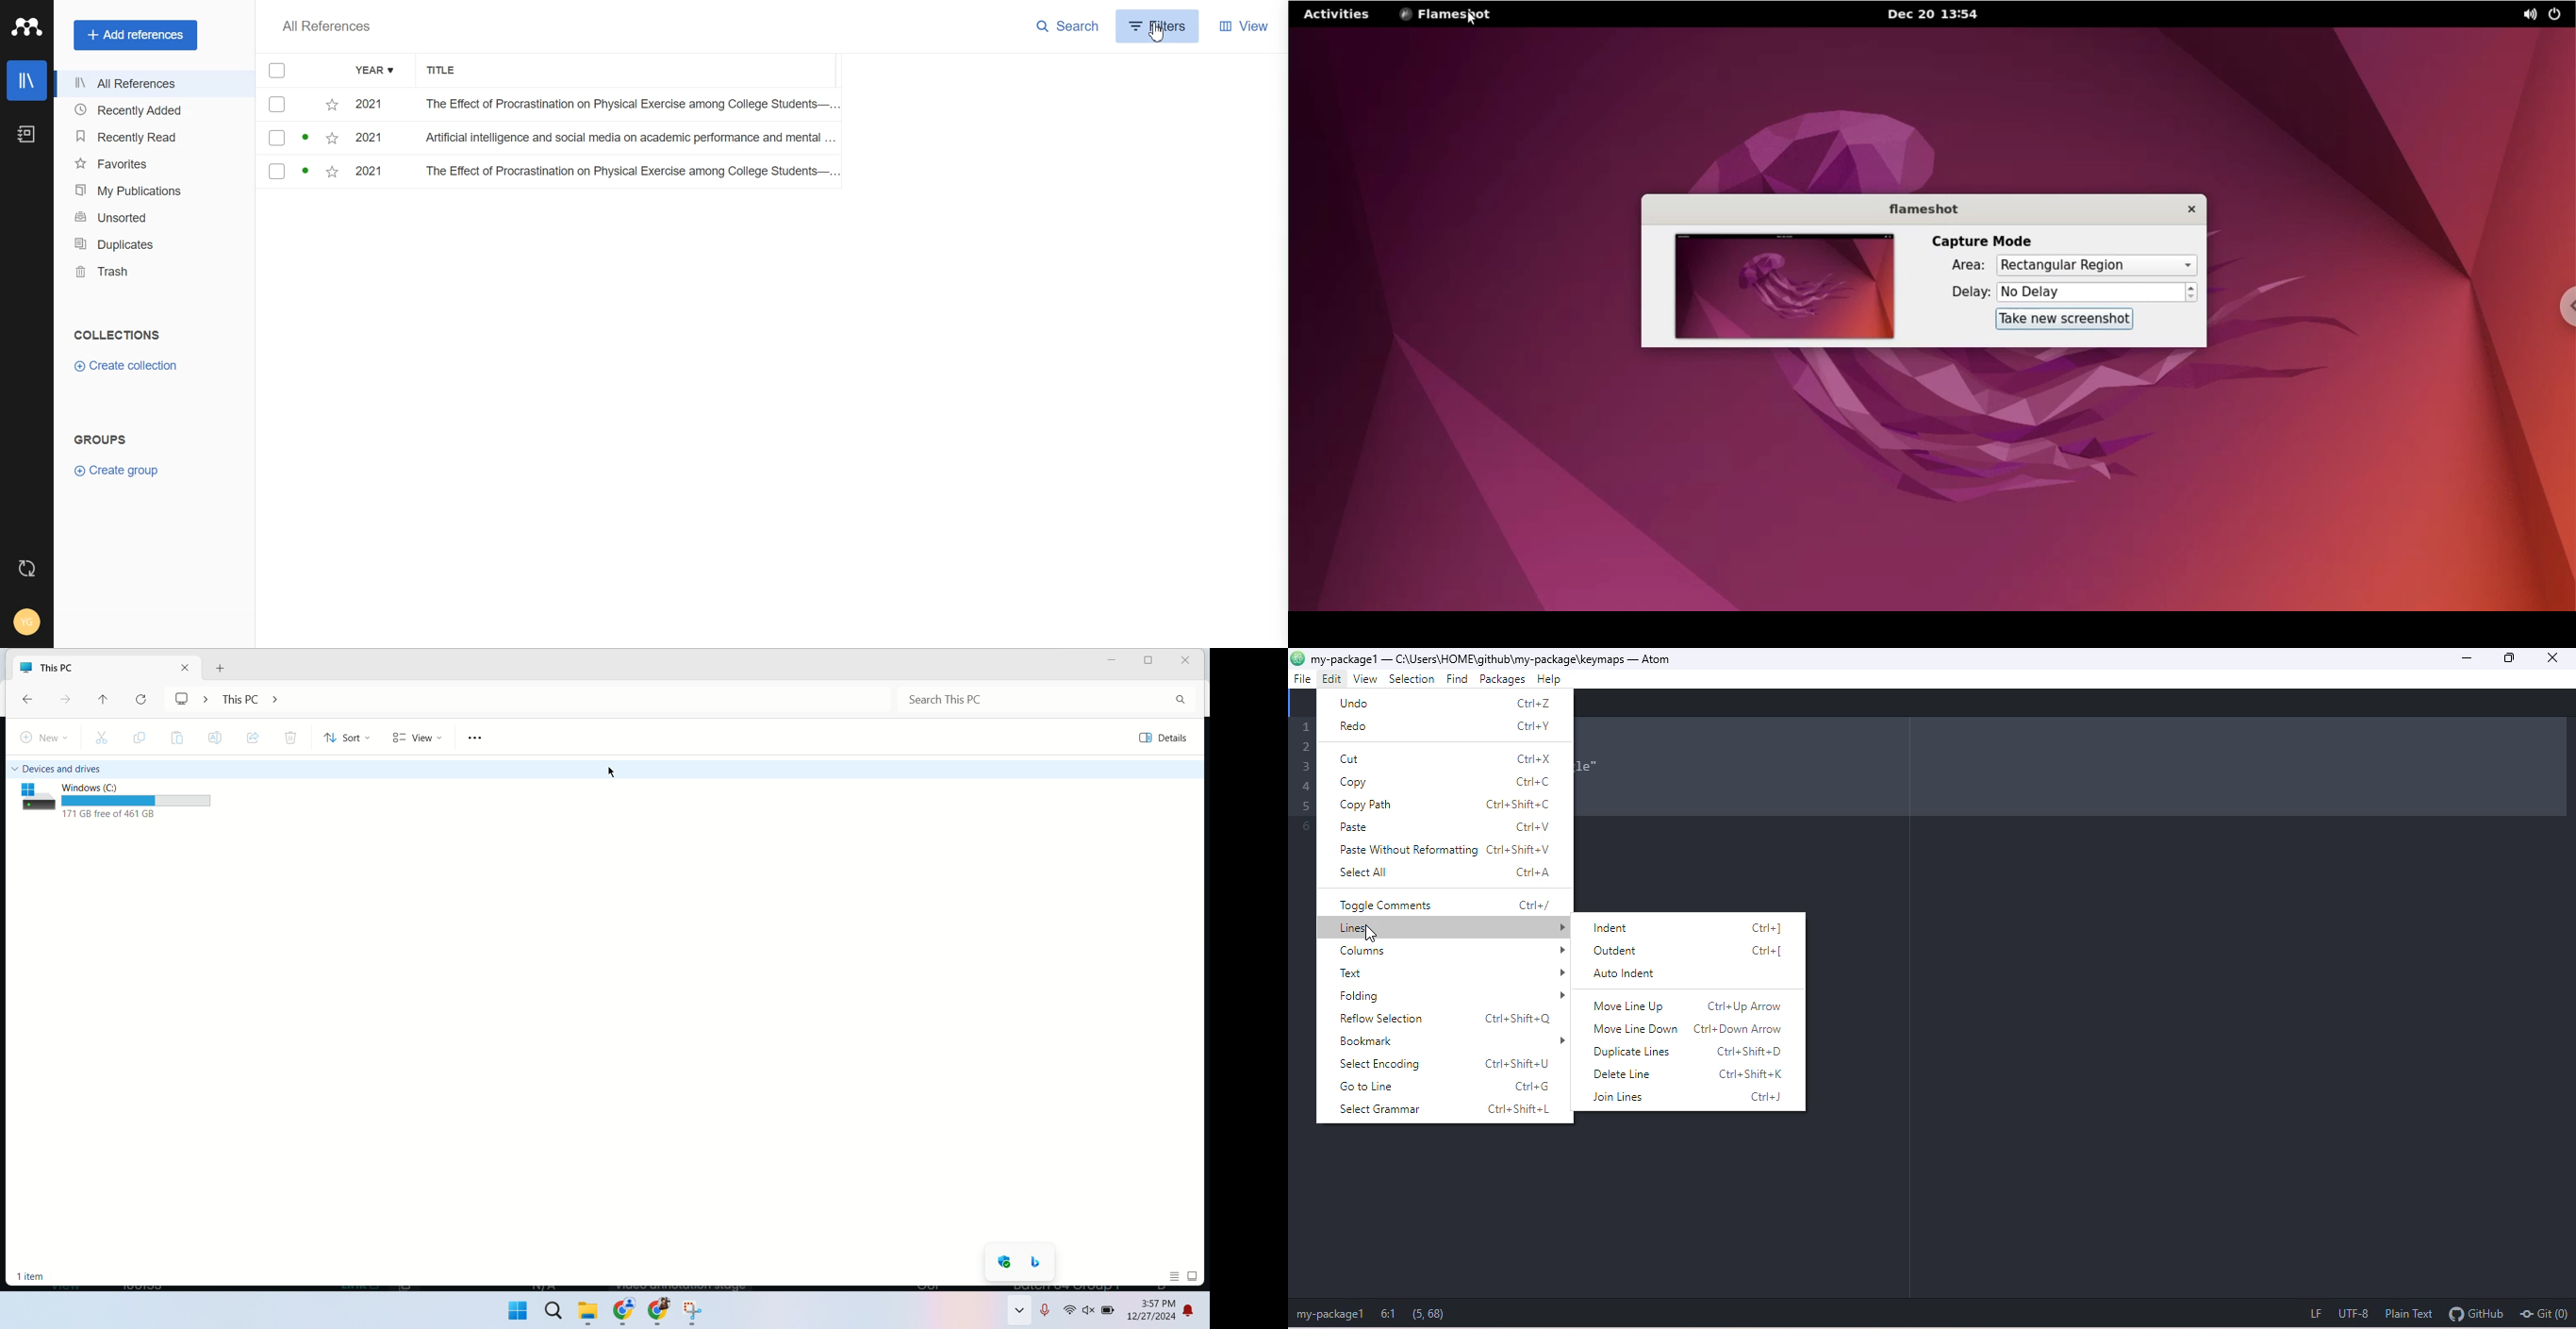  Describe the element at coordinates (1448, 1042) in the screenshot. I see `bookmark` at that location.